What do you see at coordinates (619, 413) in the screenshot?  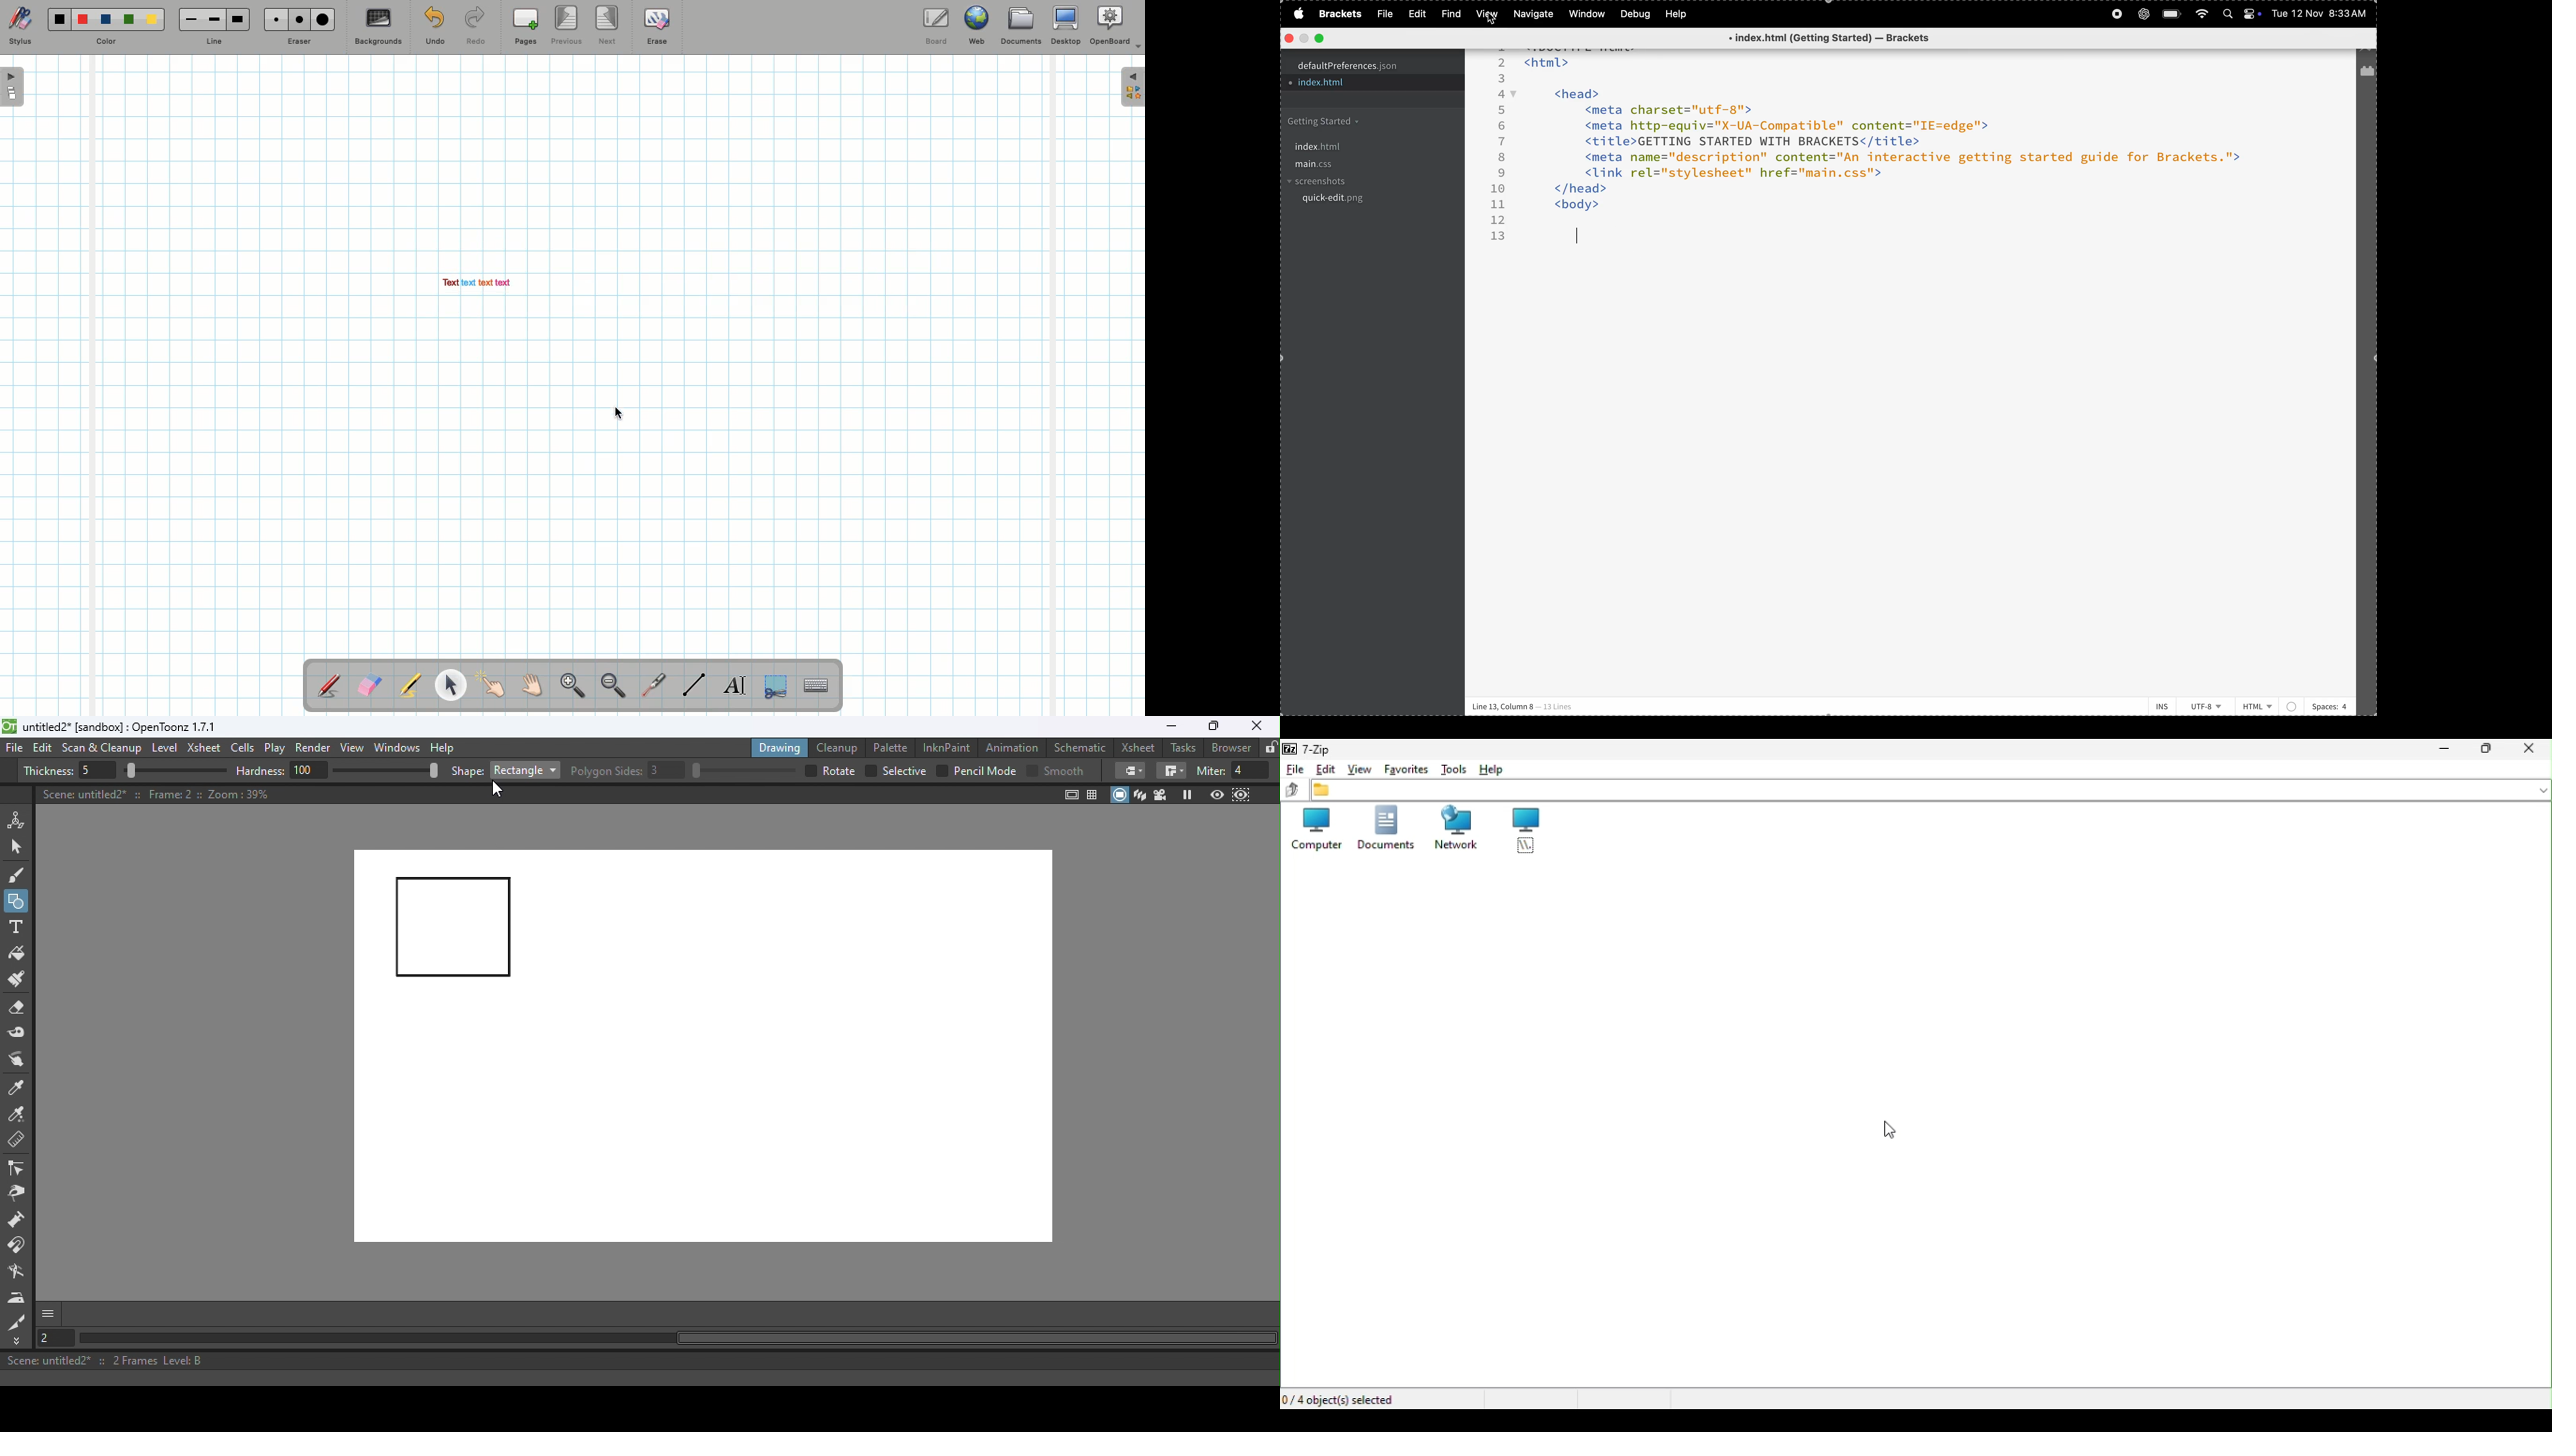 I see `cursor` at bounding box center [619, 413].